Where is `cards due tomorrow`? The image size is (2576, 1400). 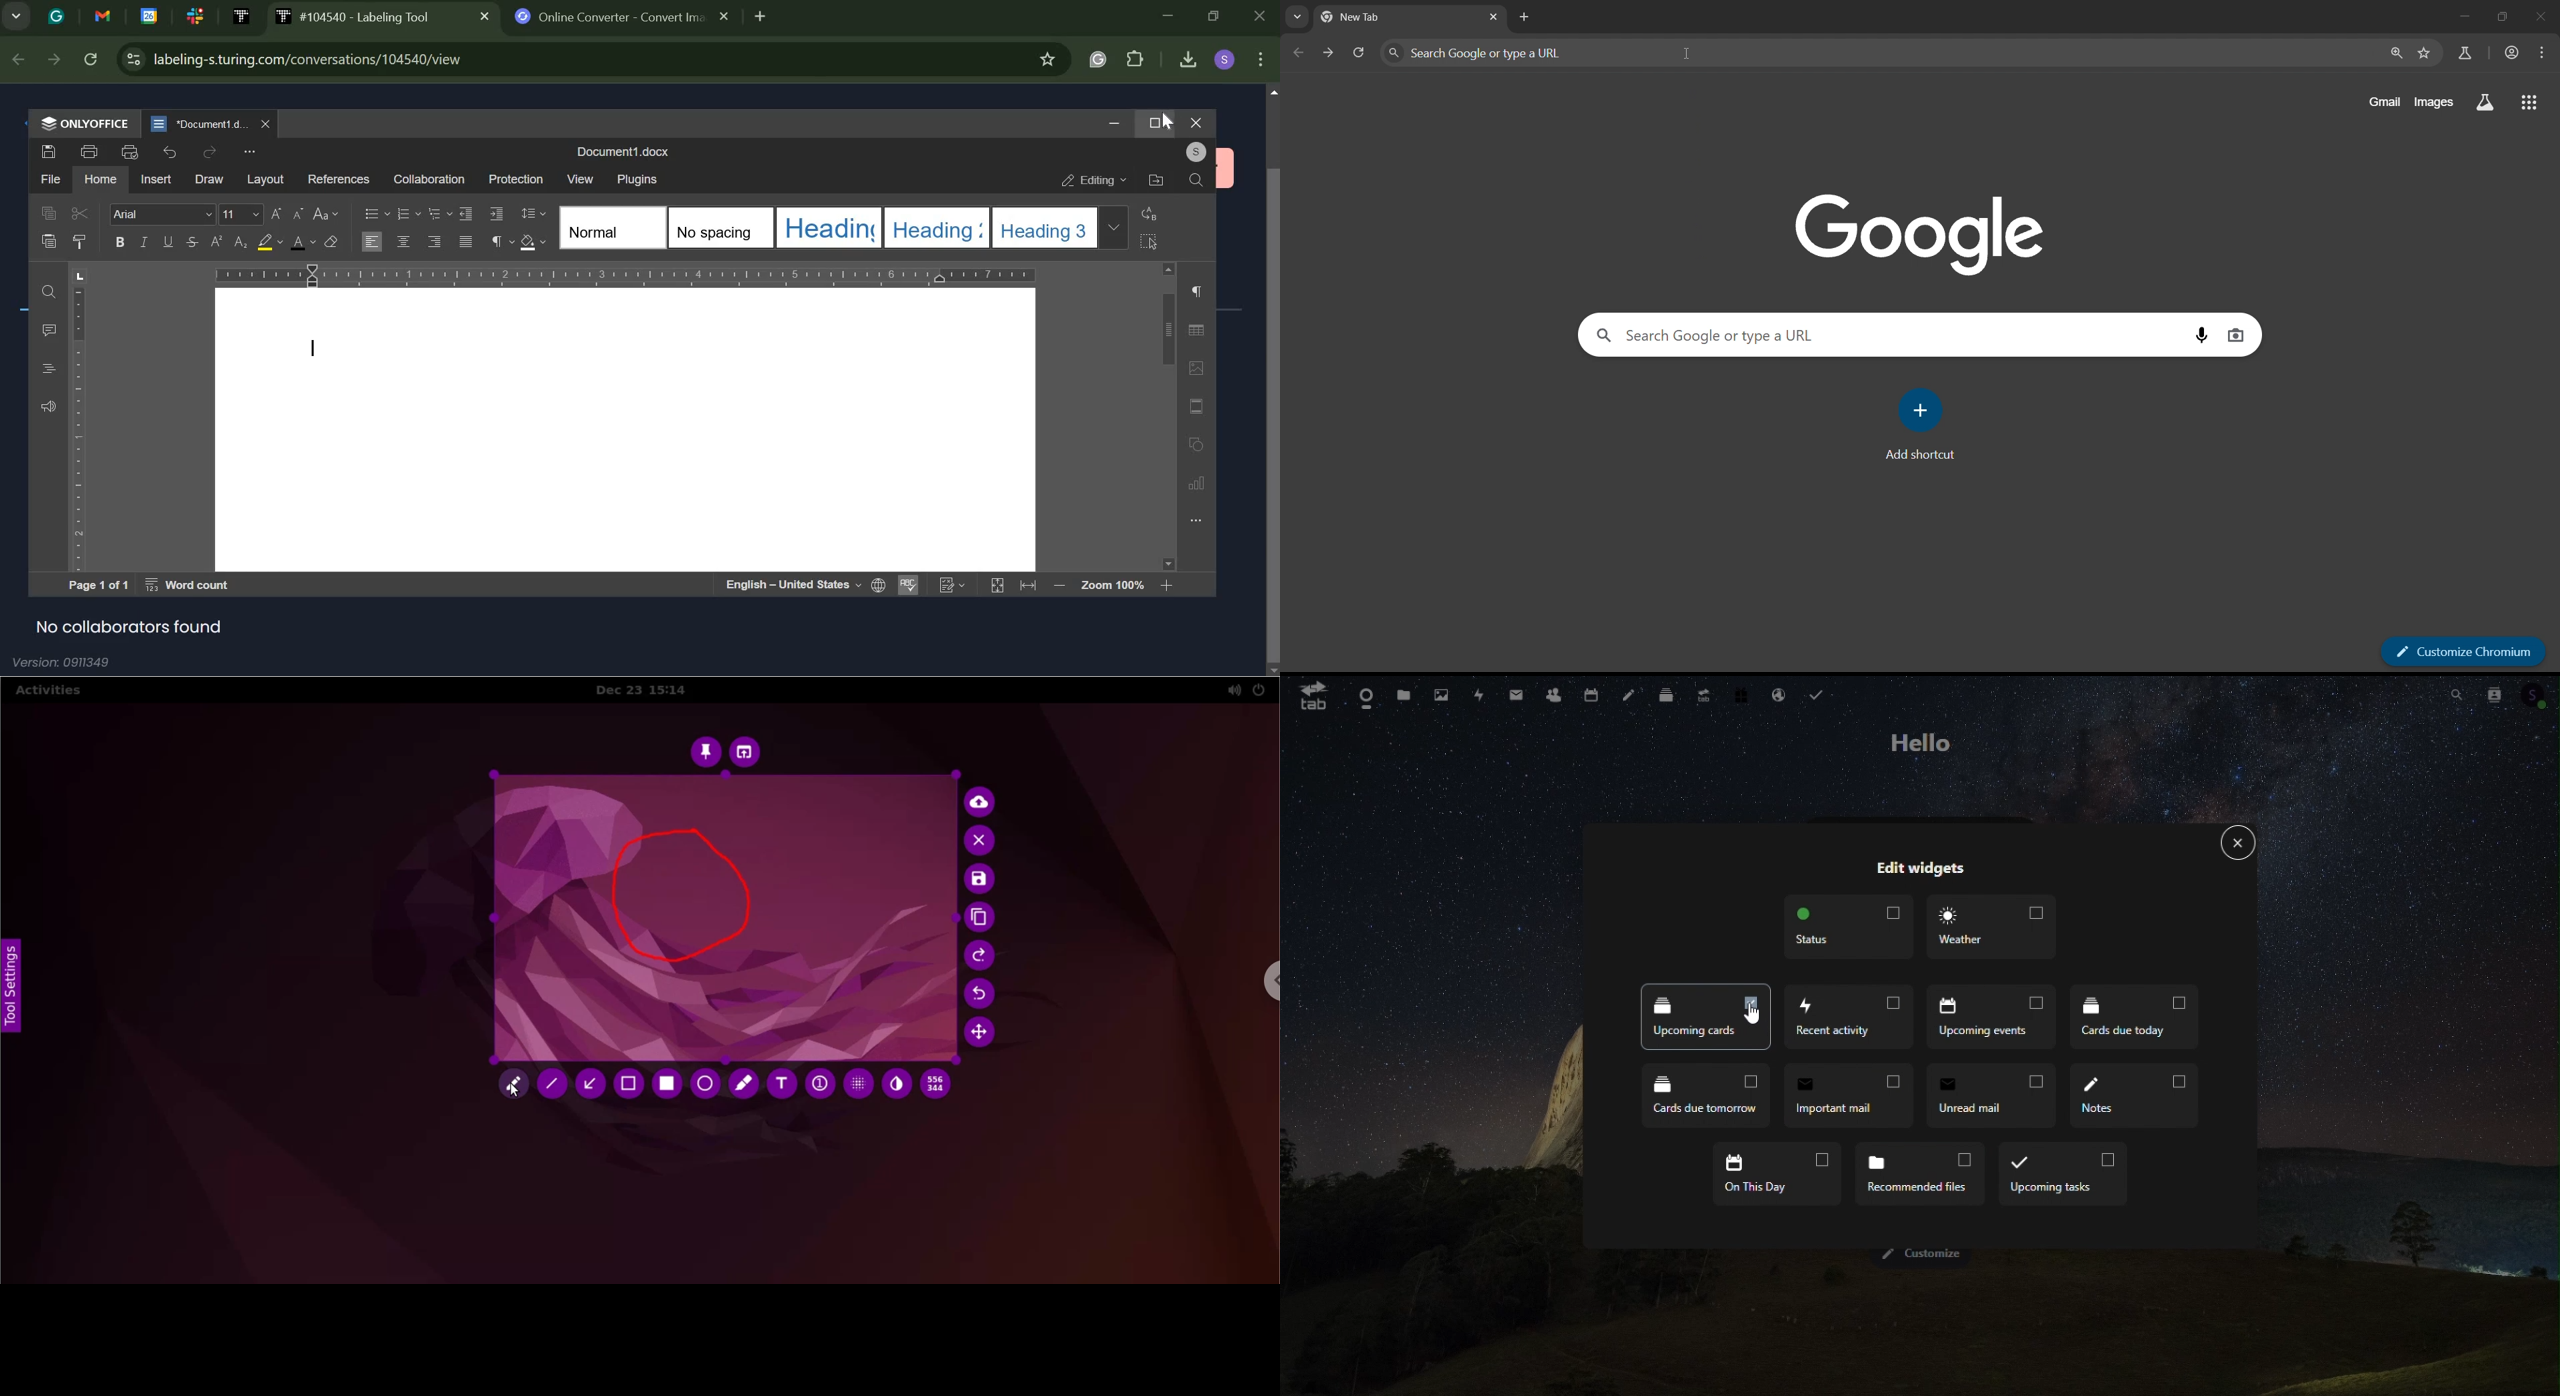
cards due tomorrow is located at coordinates (1703, 1095).